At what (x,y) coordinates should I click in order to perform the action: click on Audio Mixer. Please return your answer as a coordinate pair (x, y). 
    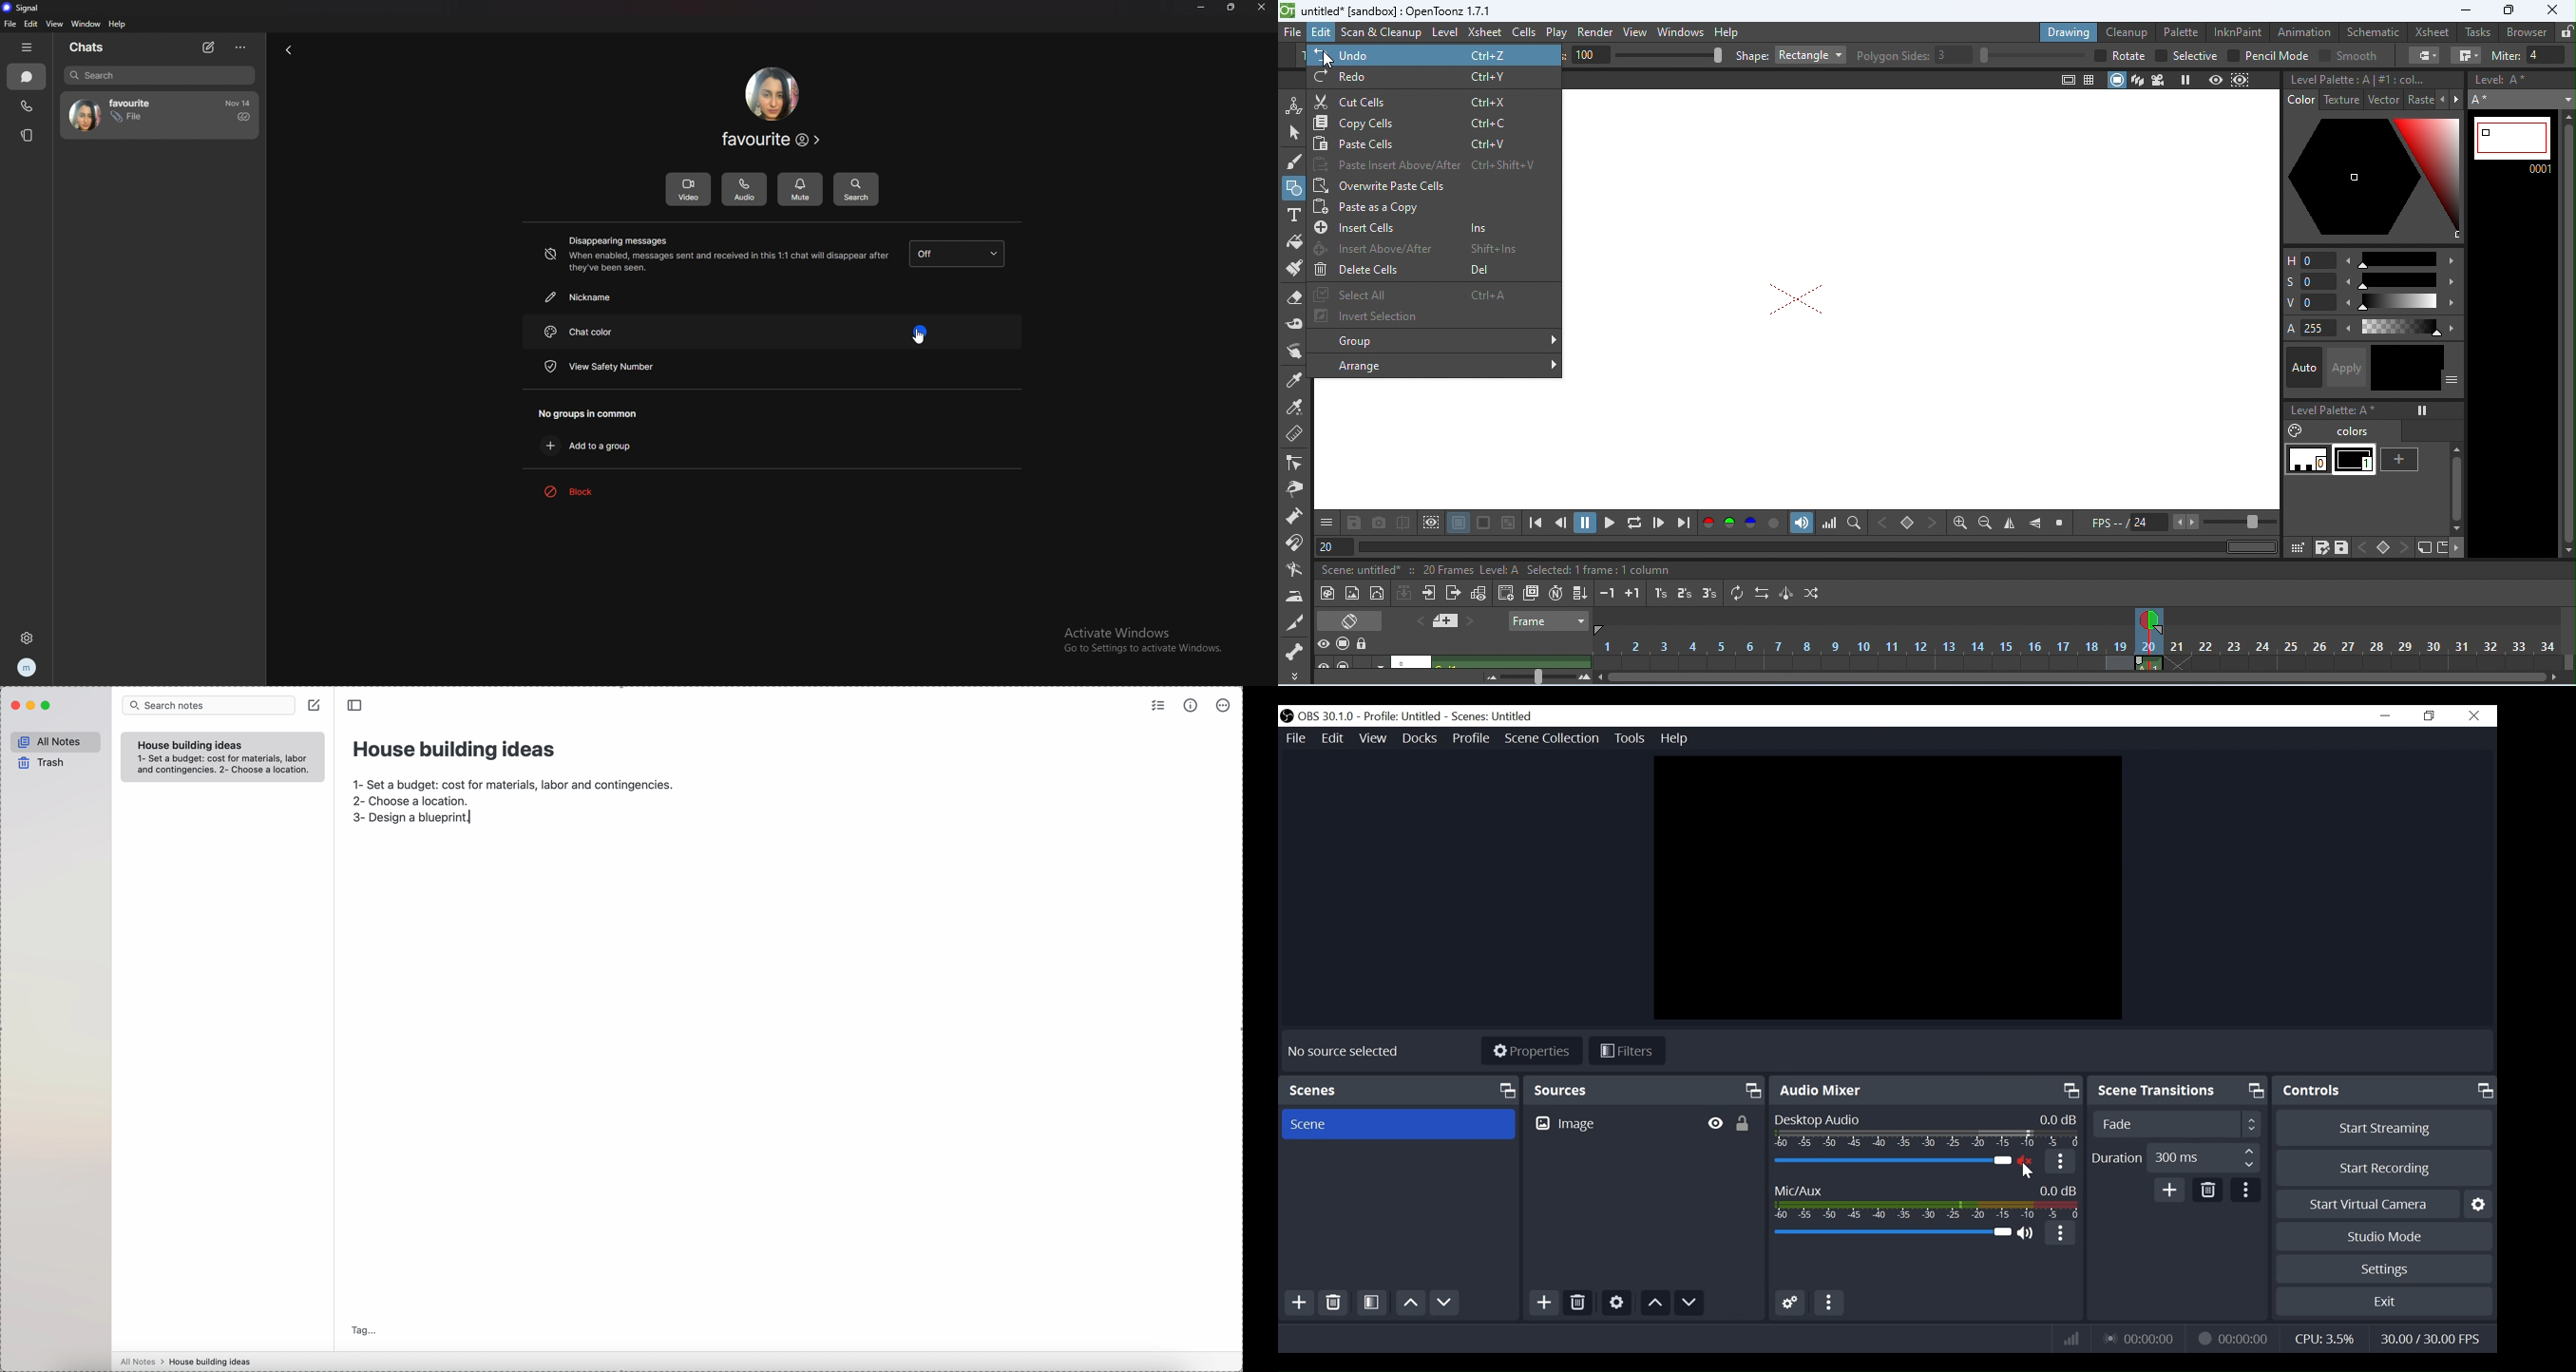
    Looking at the image, I should click on (1928, 1090).